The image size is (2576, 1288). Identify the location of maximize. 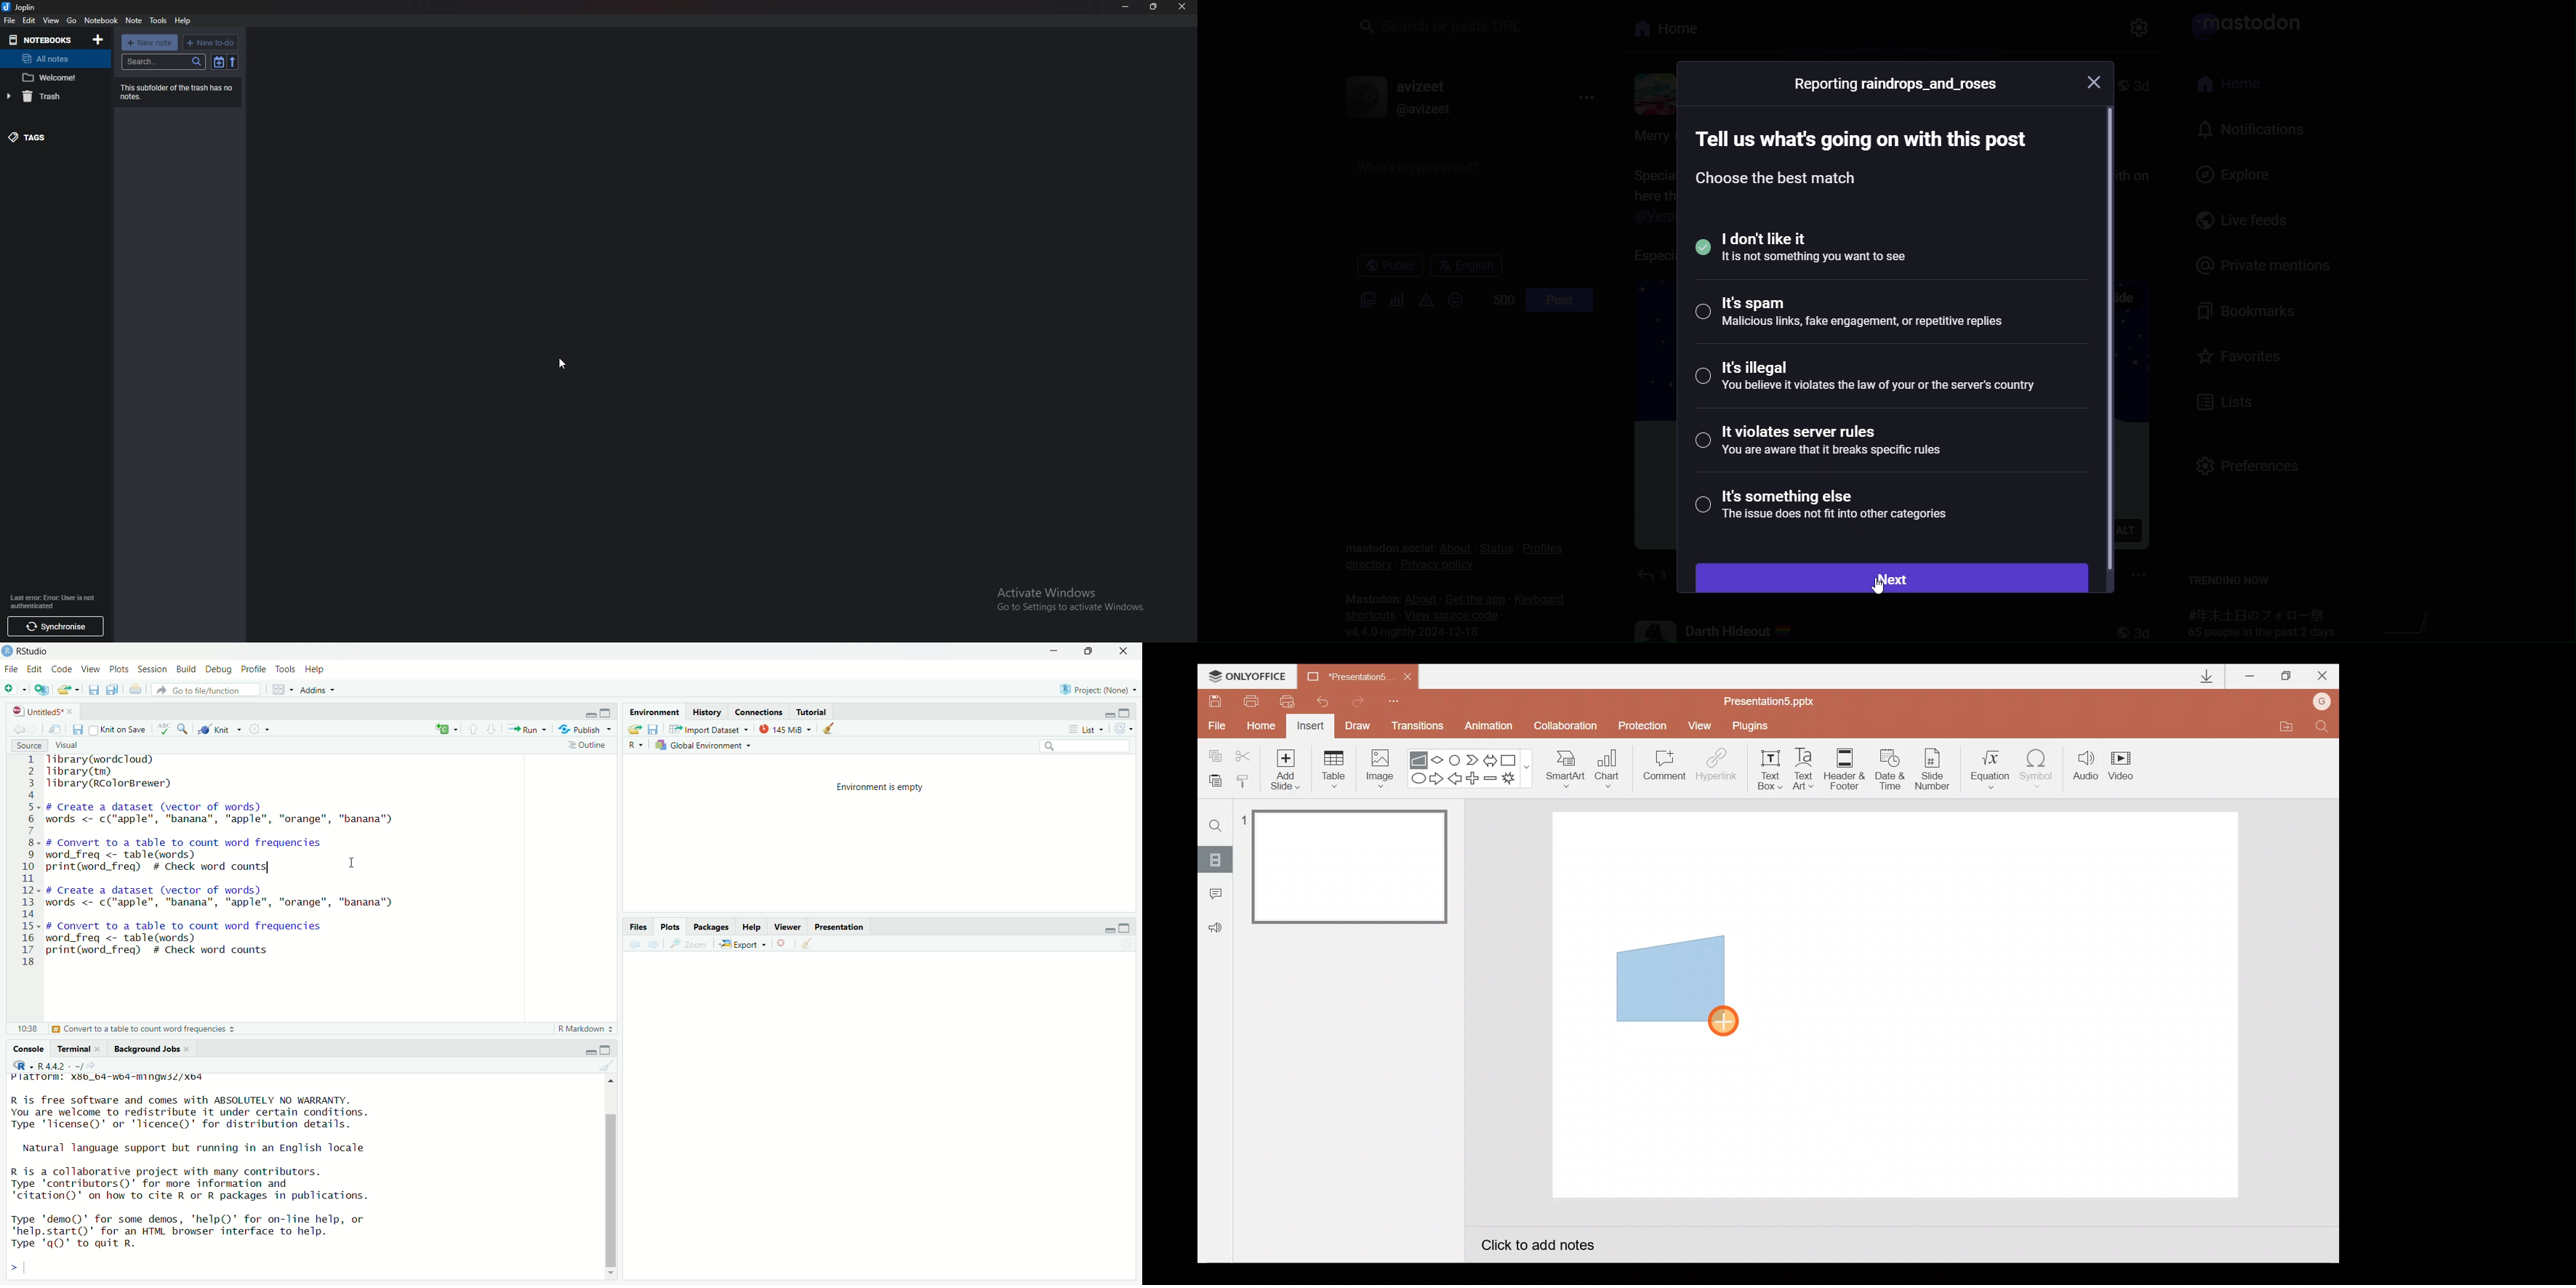
(1127, 714).